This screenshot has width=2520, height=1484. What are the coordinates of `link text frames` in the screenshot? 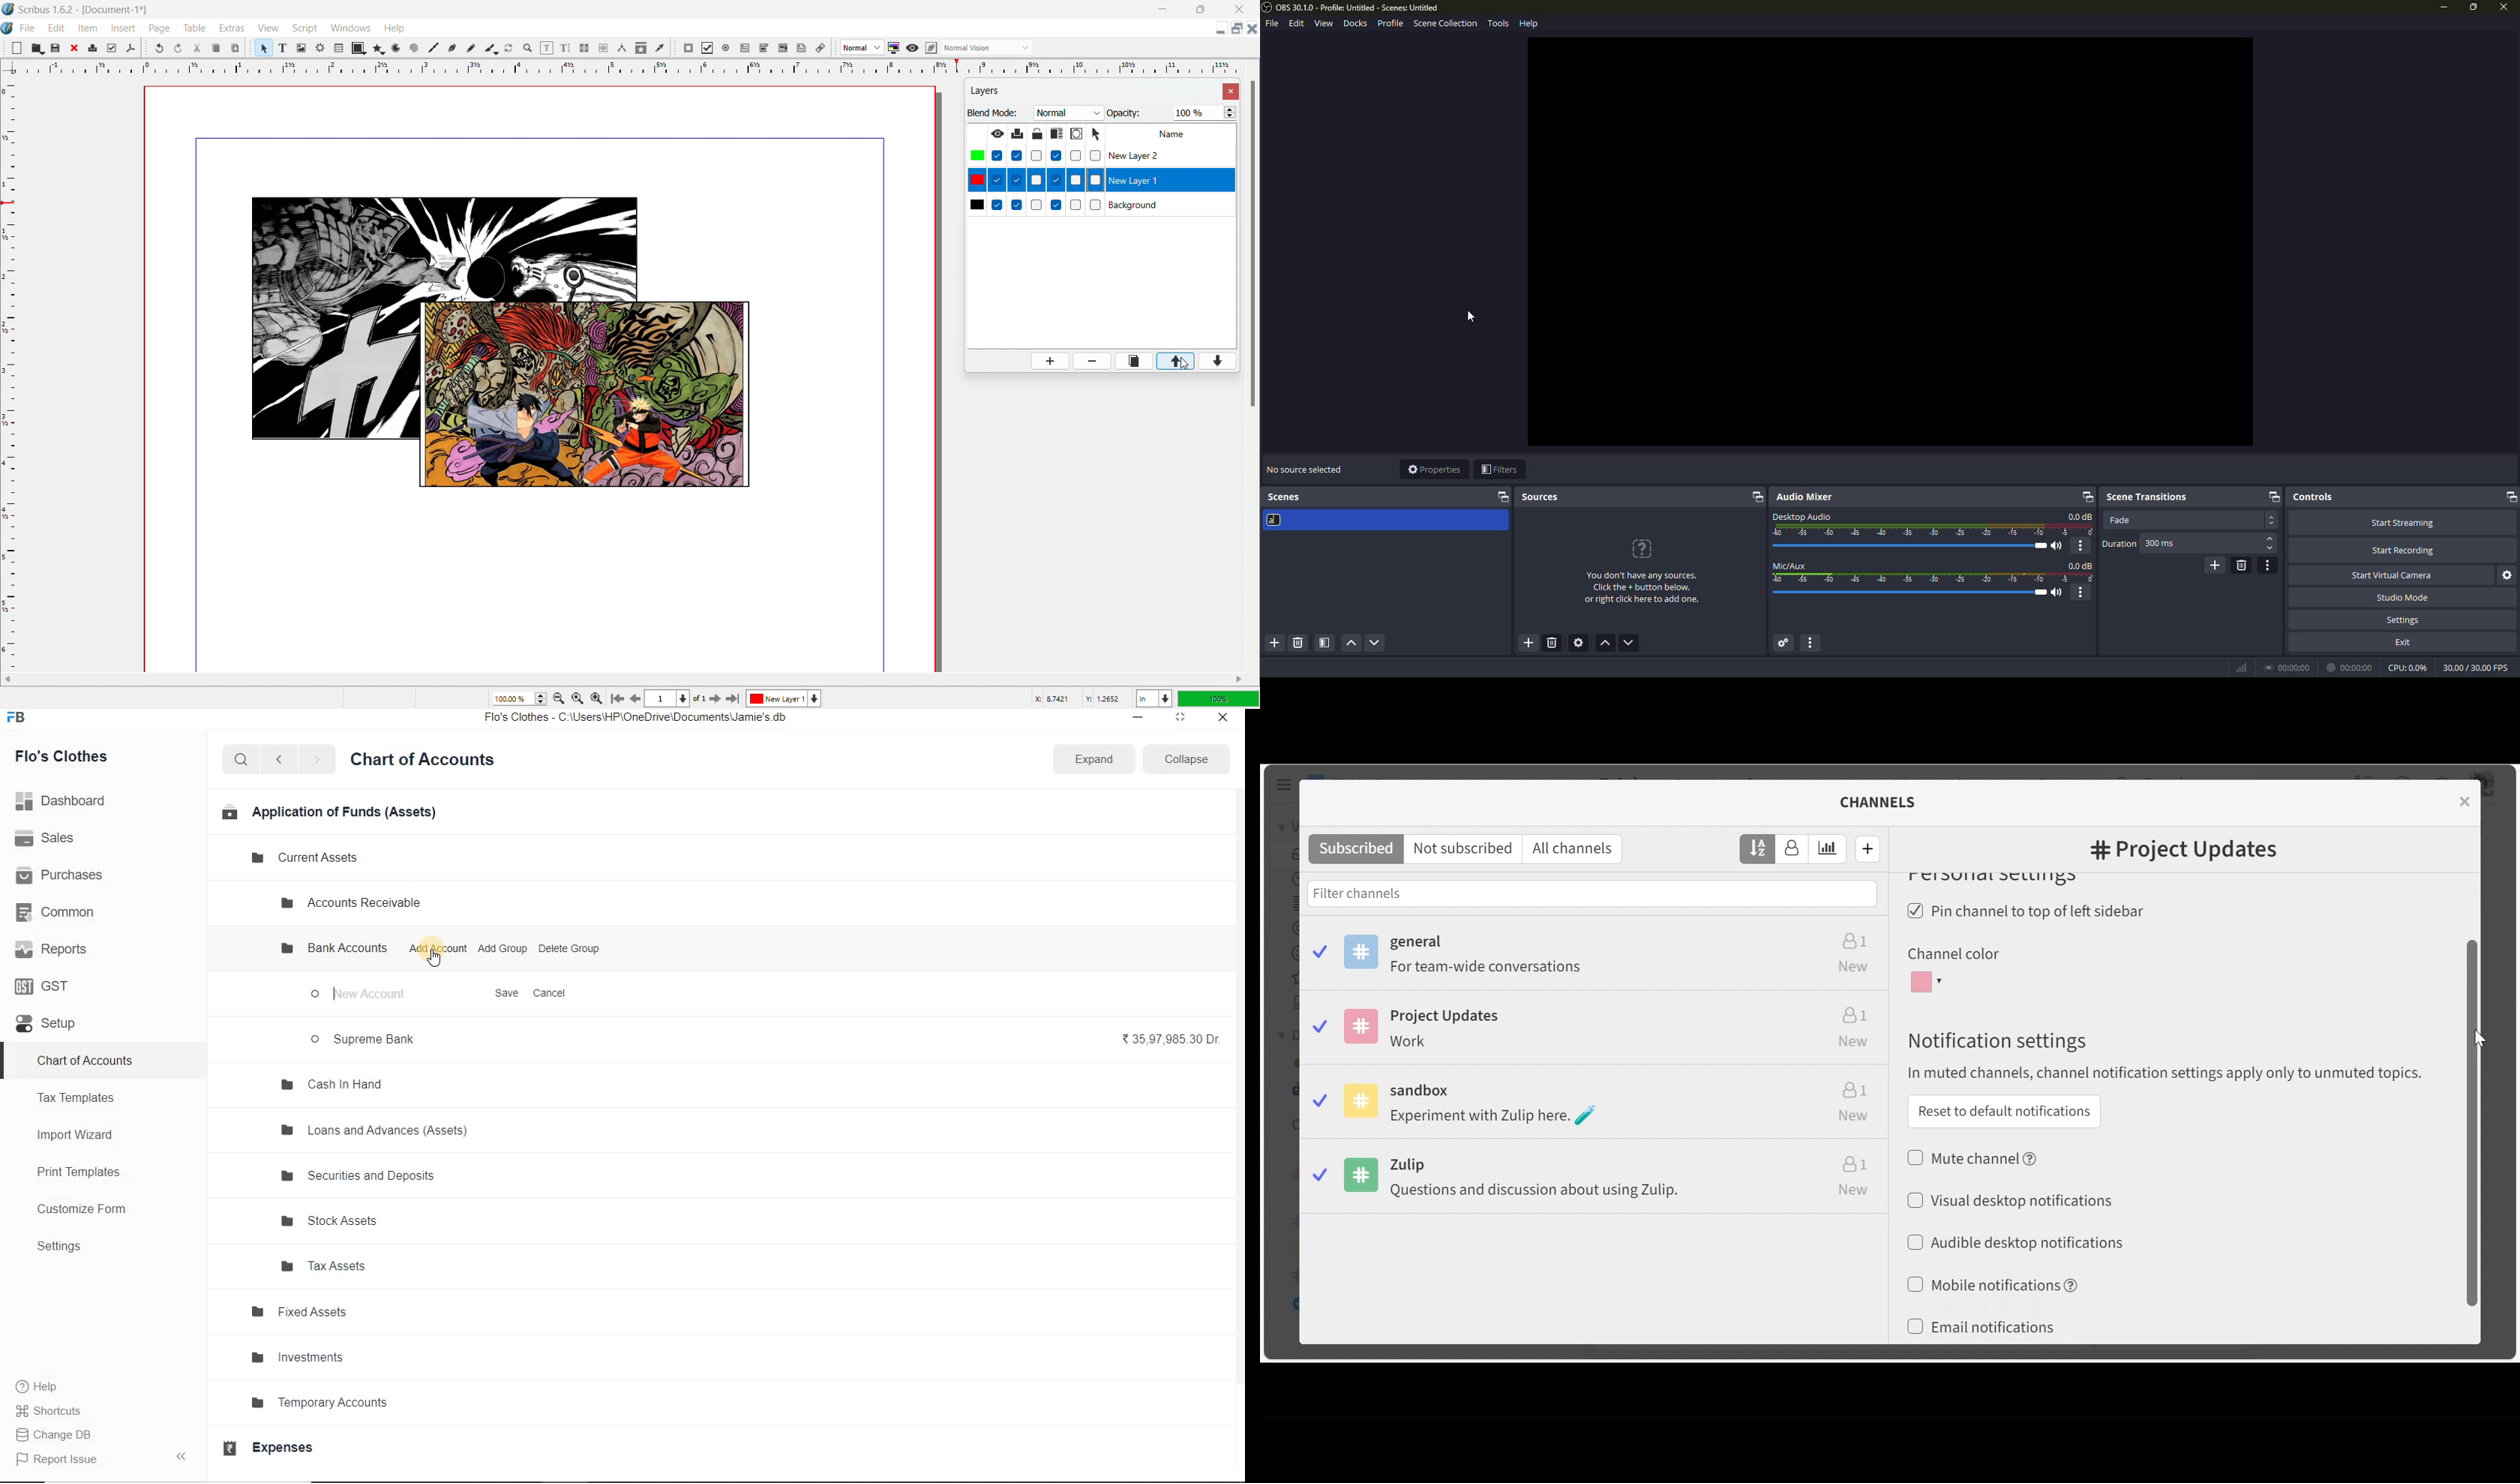 It's located at (584, 48).